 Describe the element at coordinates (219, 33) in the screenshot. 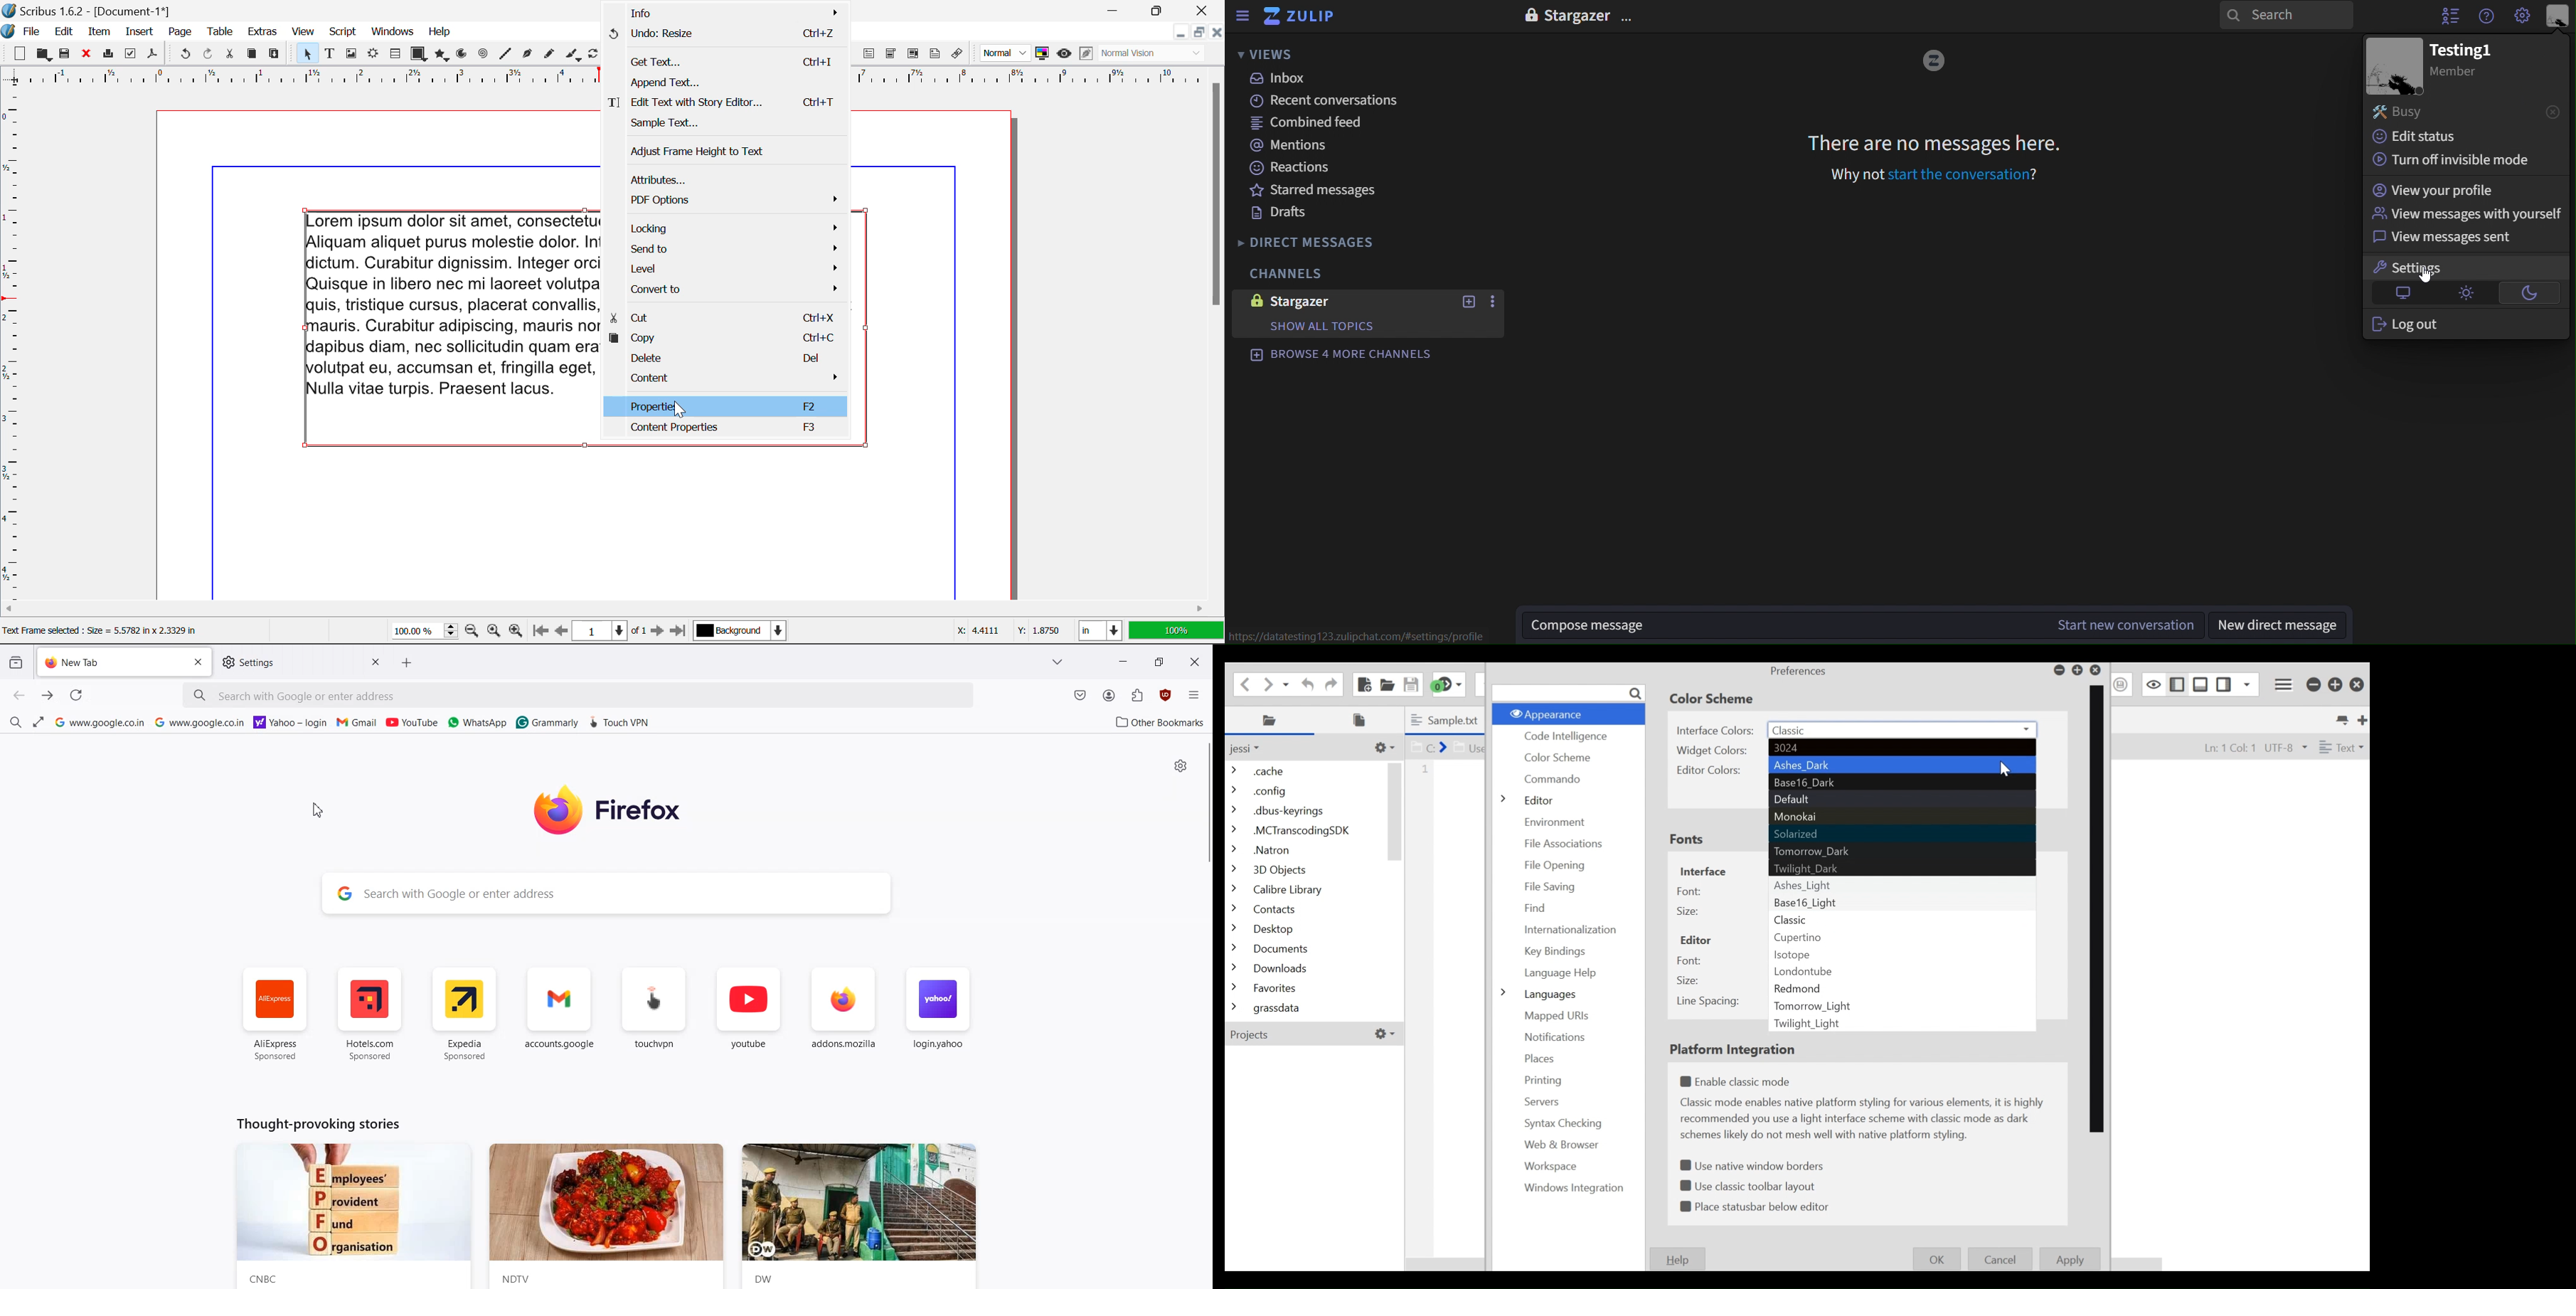

I see `Table` at that location.